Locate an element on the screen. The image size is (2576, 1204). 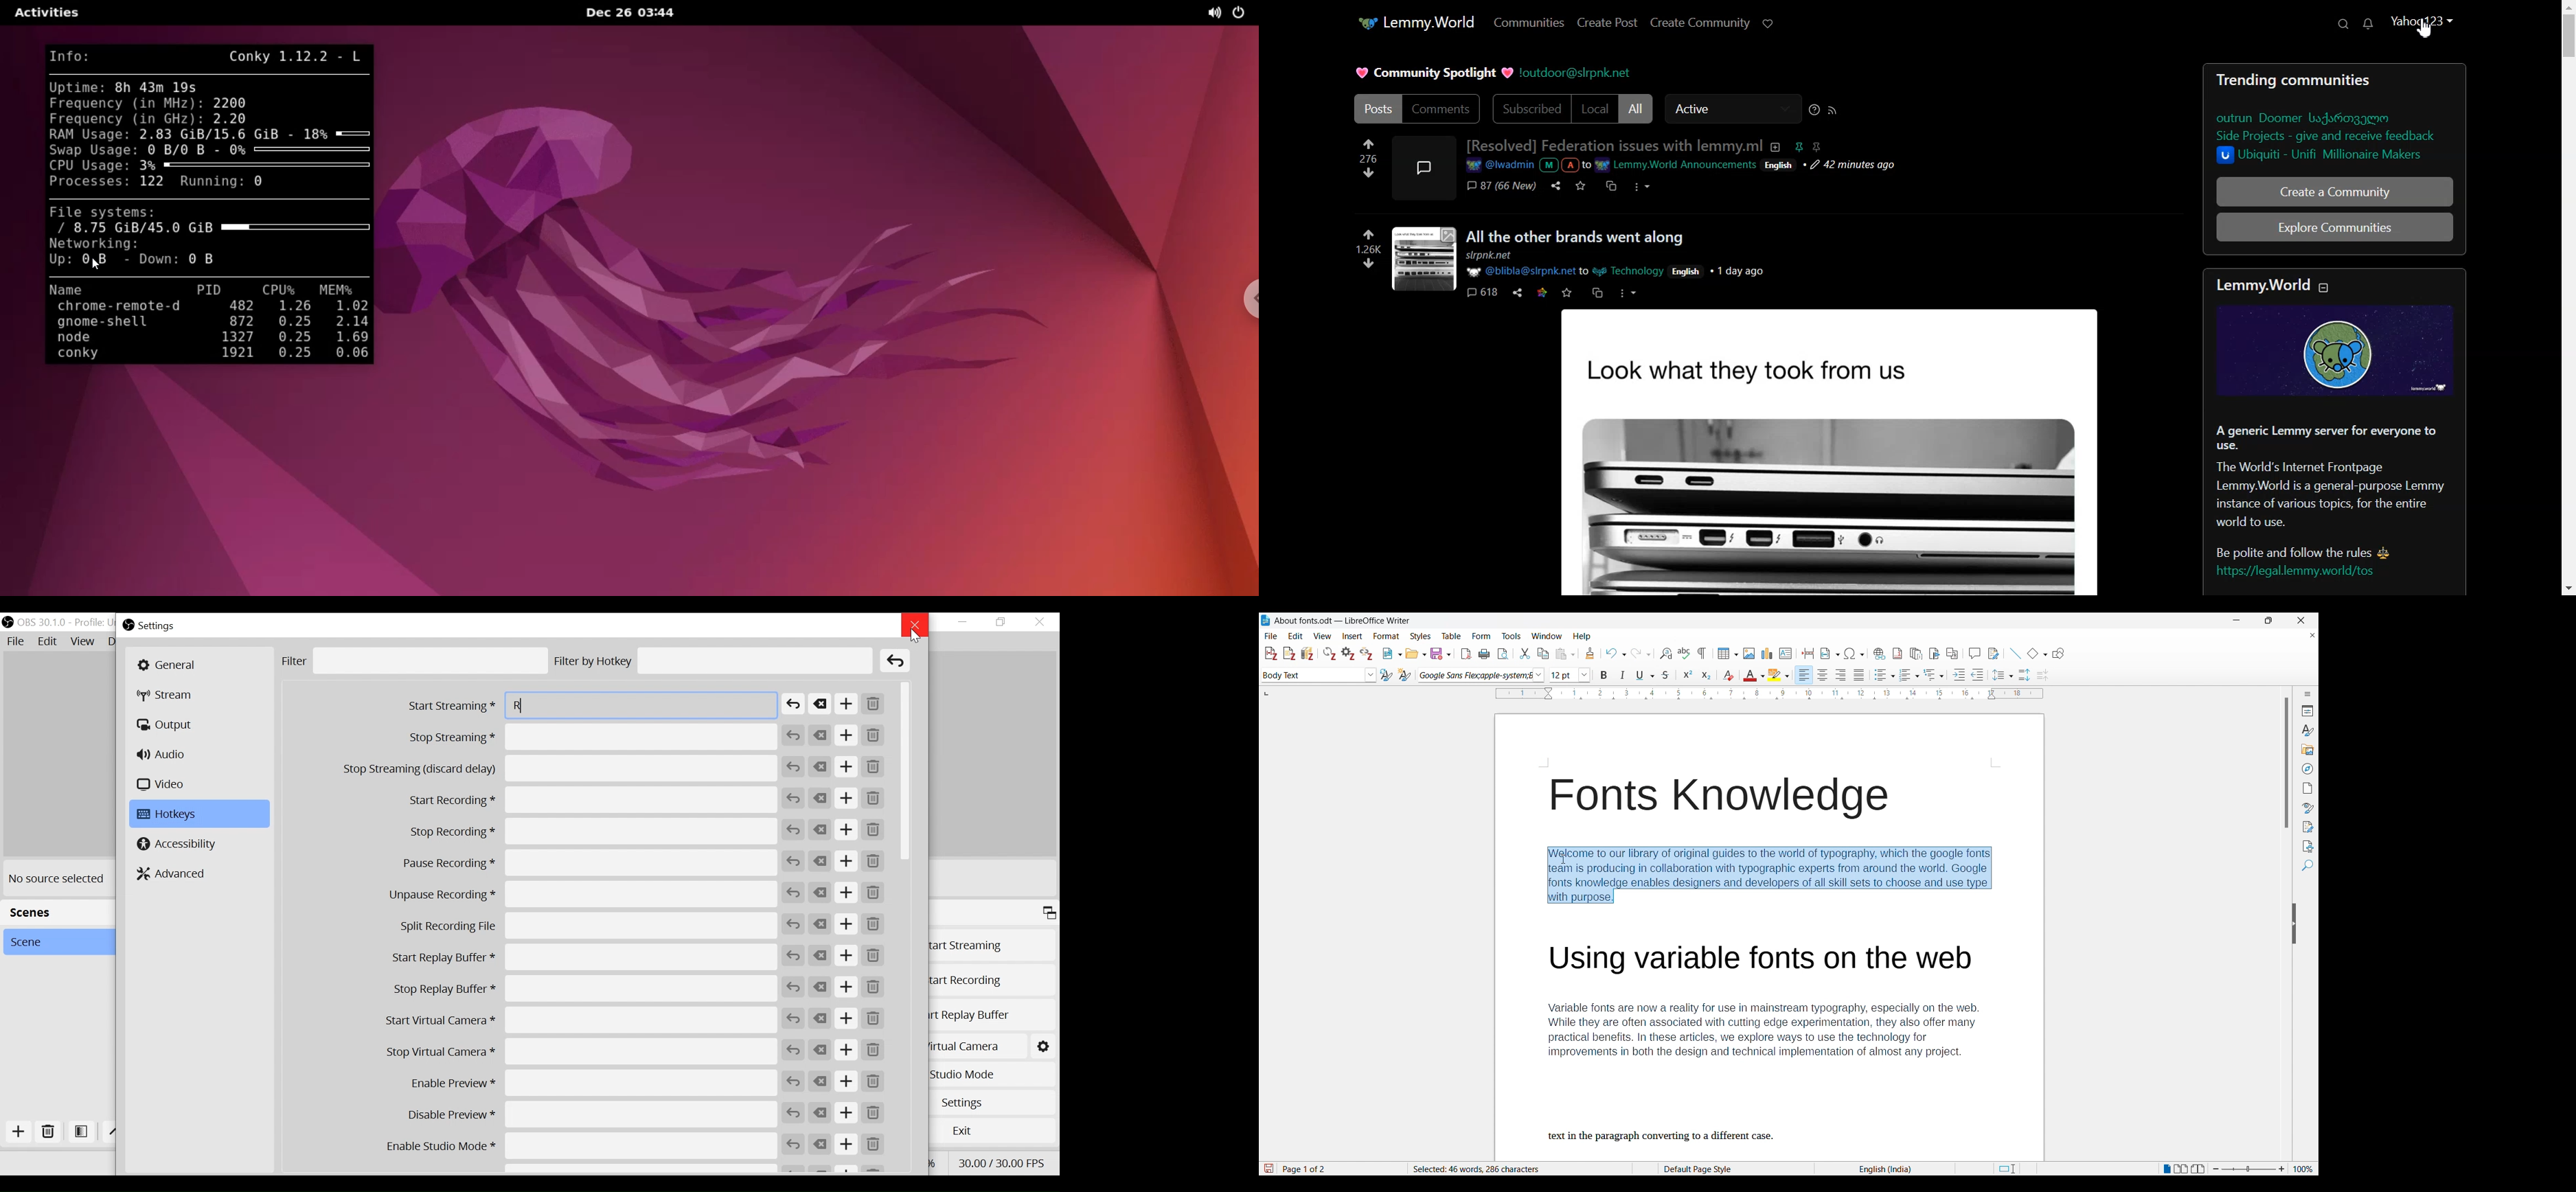
Revert is located at coordinates (793, 955).